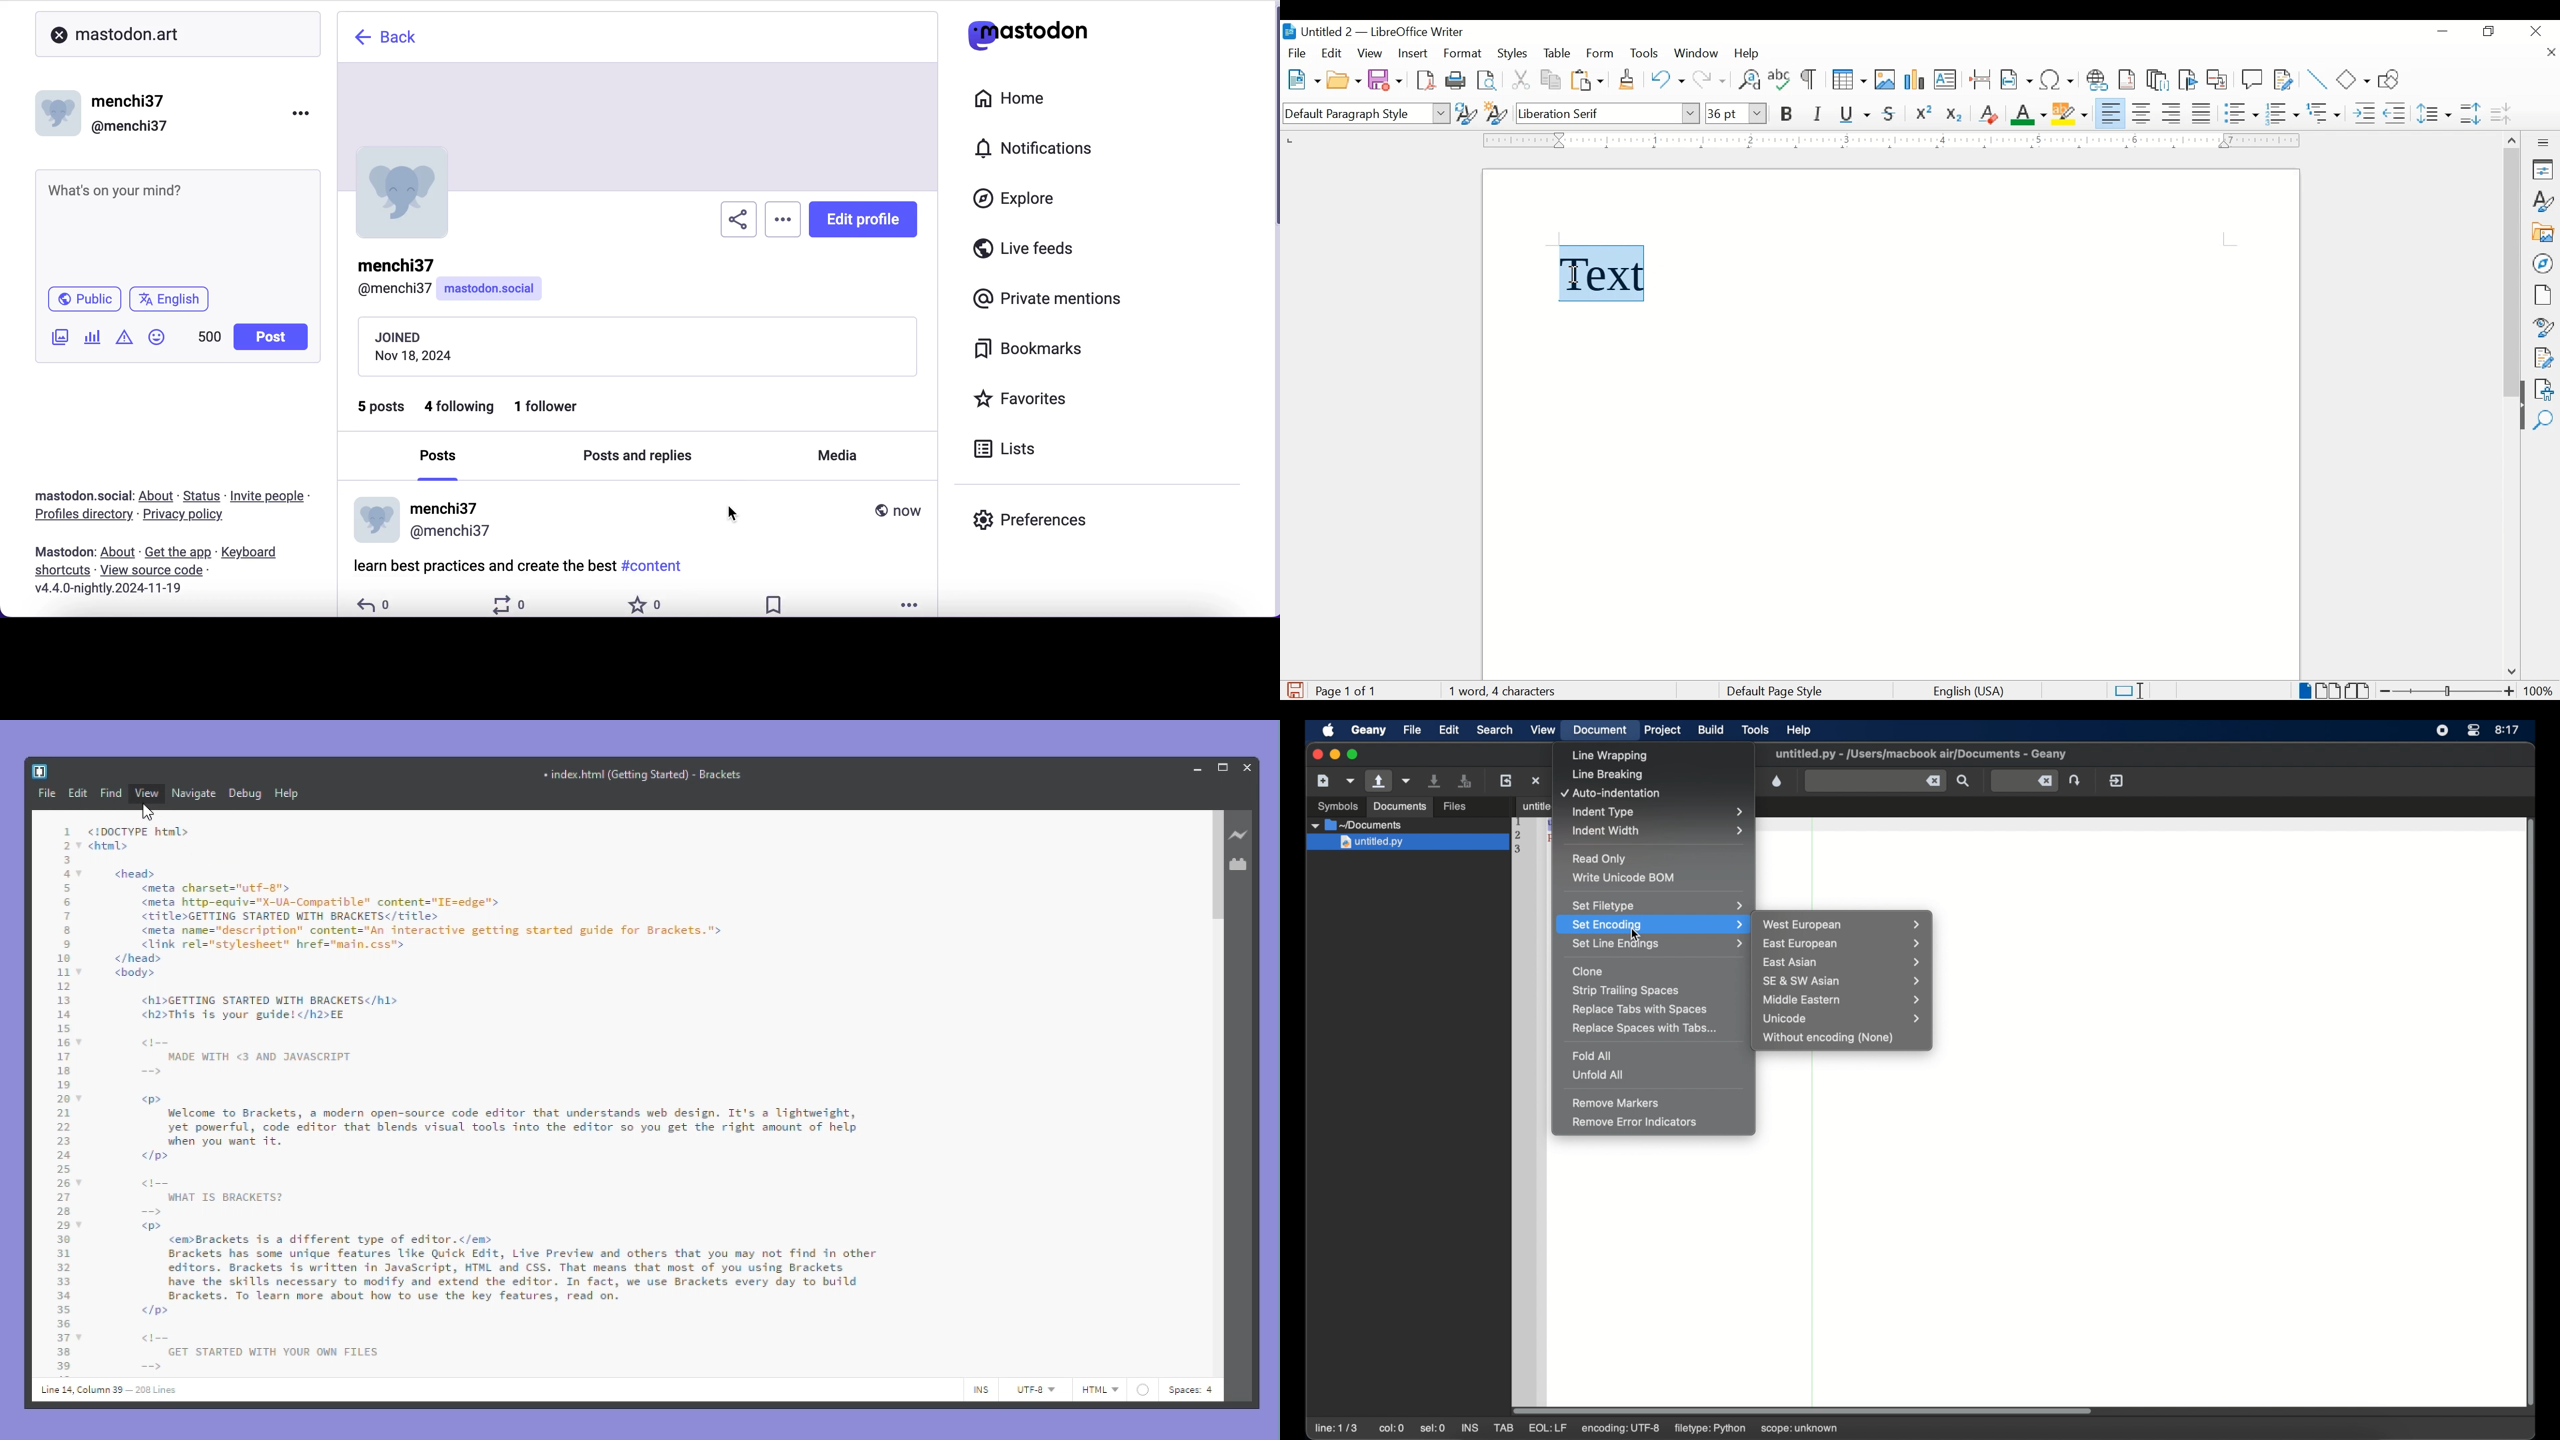  I want to click on , so click(152, 570).